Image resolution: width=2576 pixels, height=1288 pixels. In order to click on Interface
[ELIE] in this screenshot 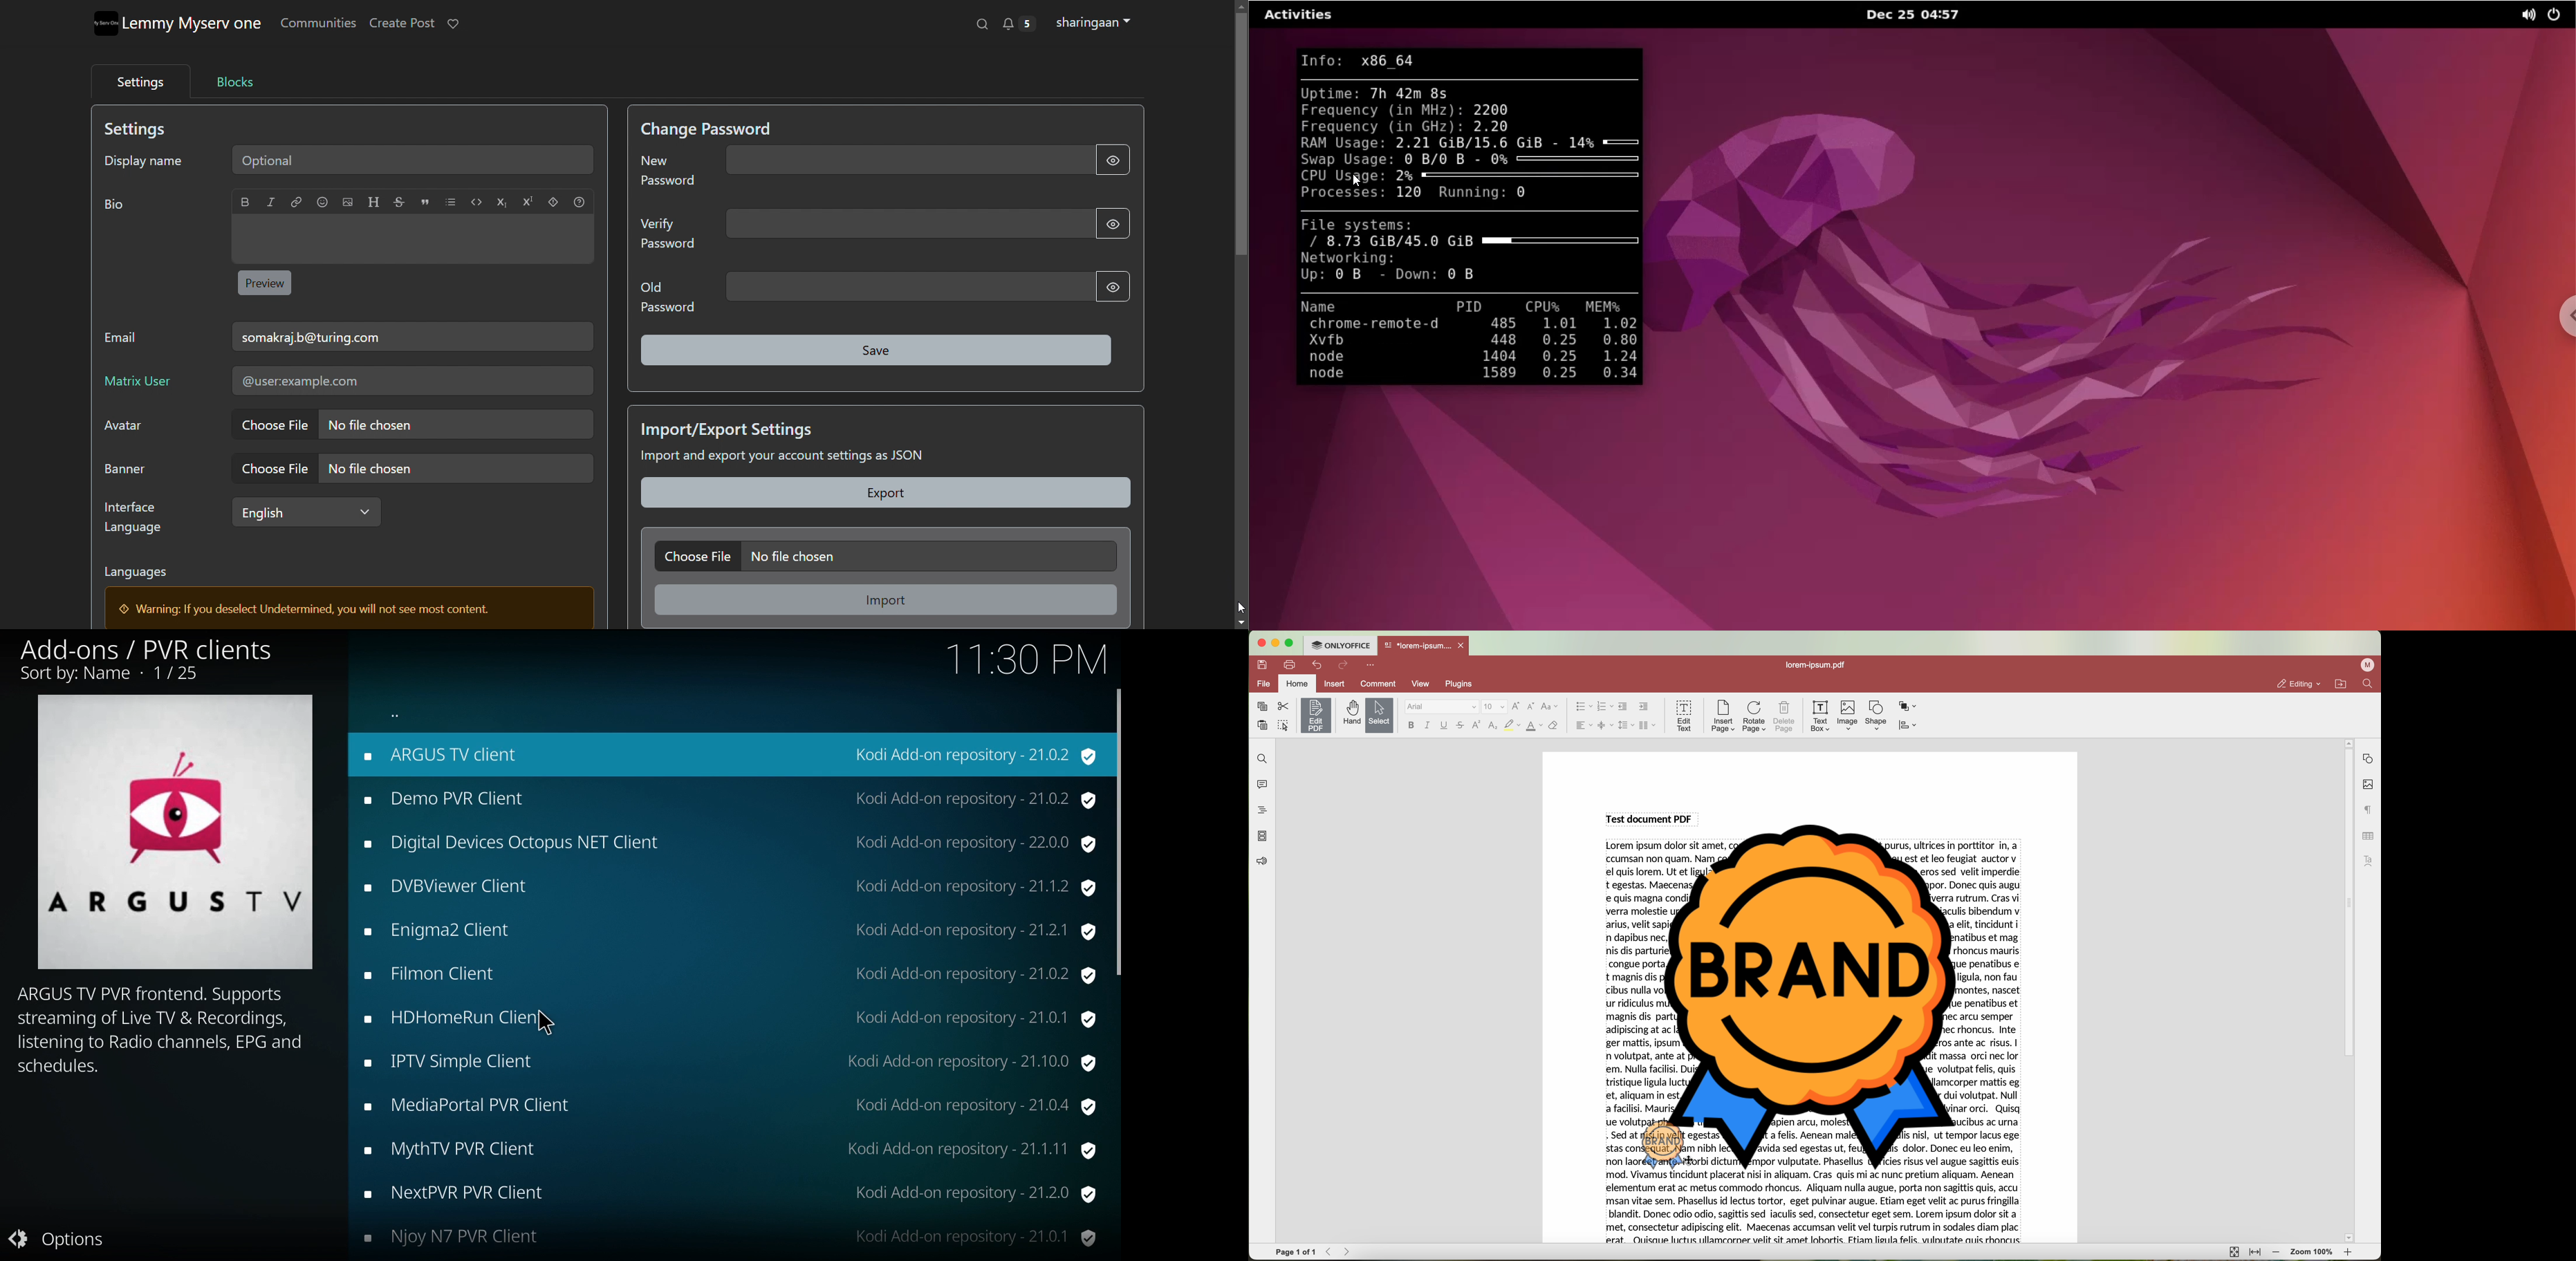, I will do `click(131, 517)`.